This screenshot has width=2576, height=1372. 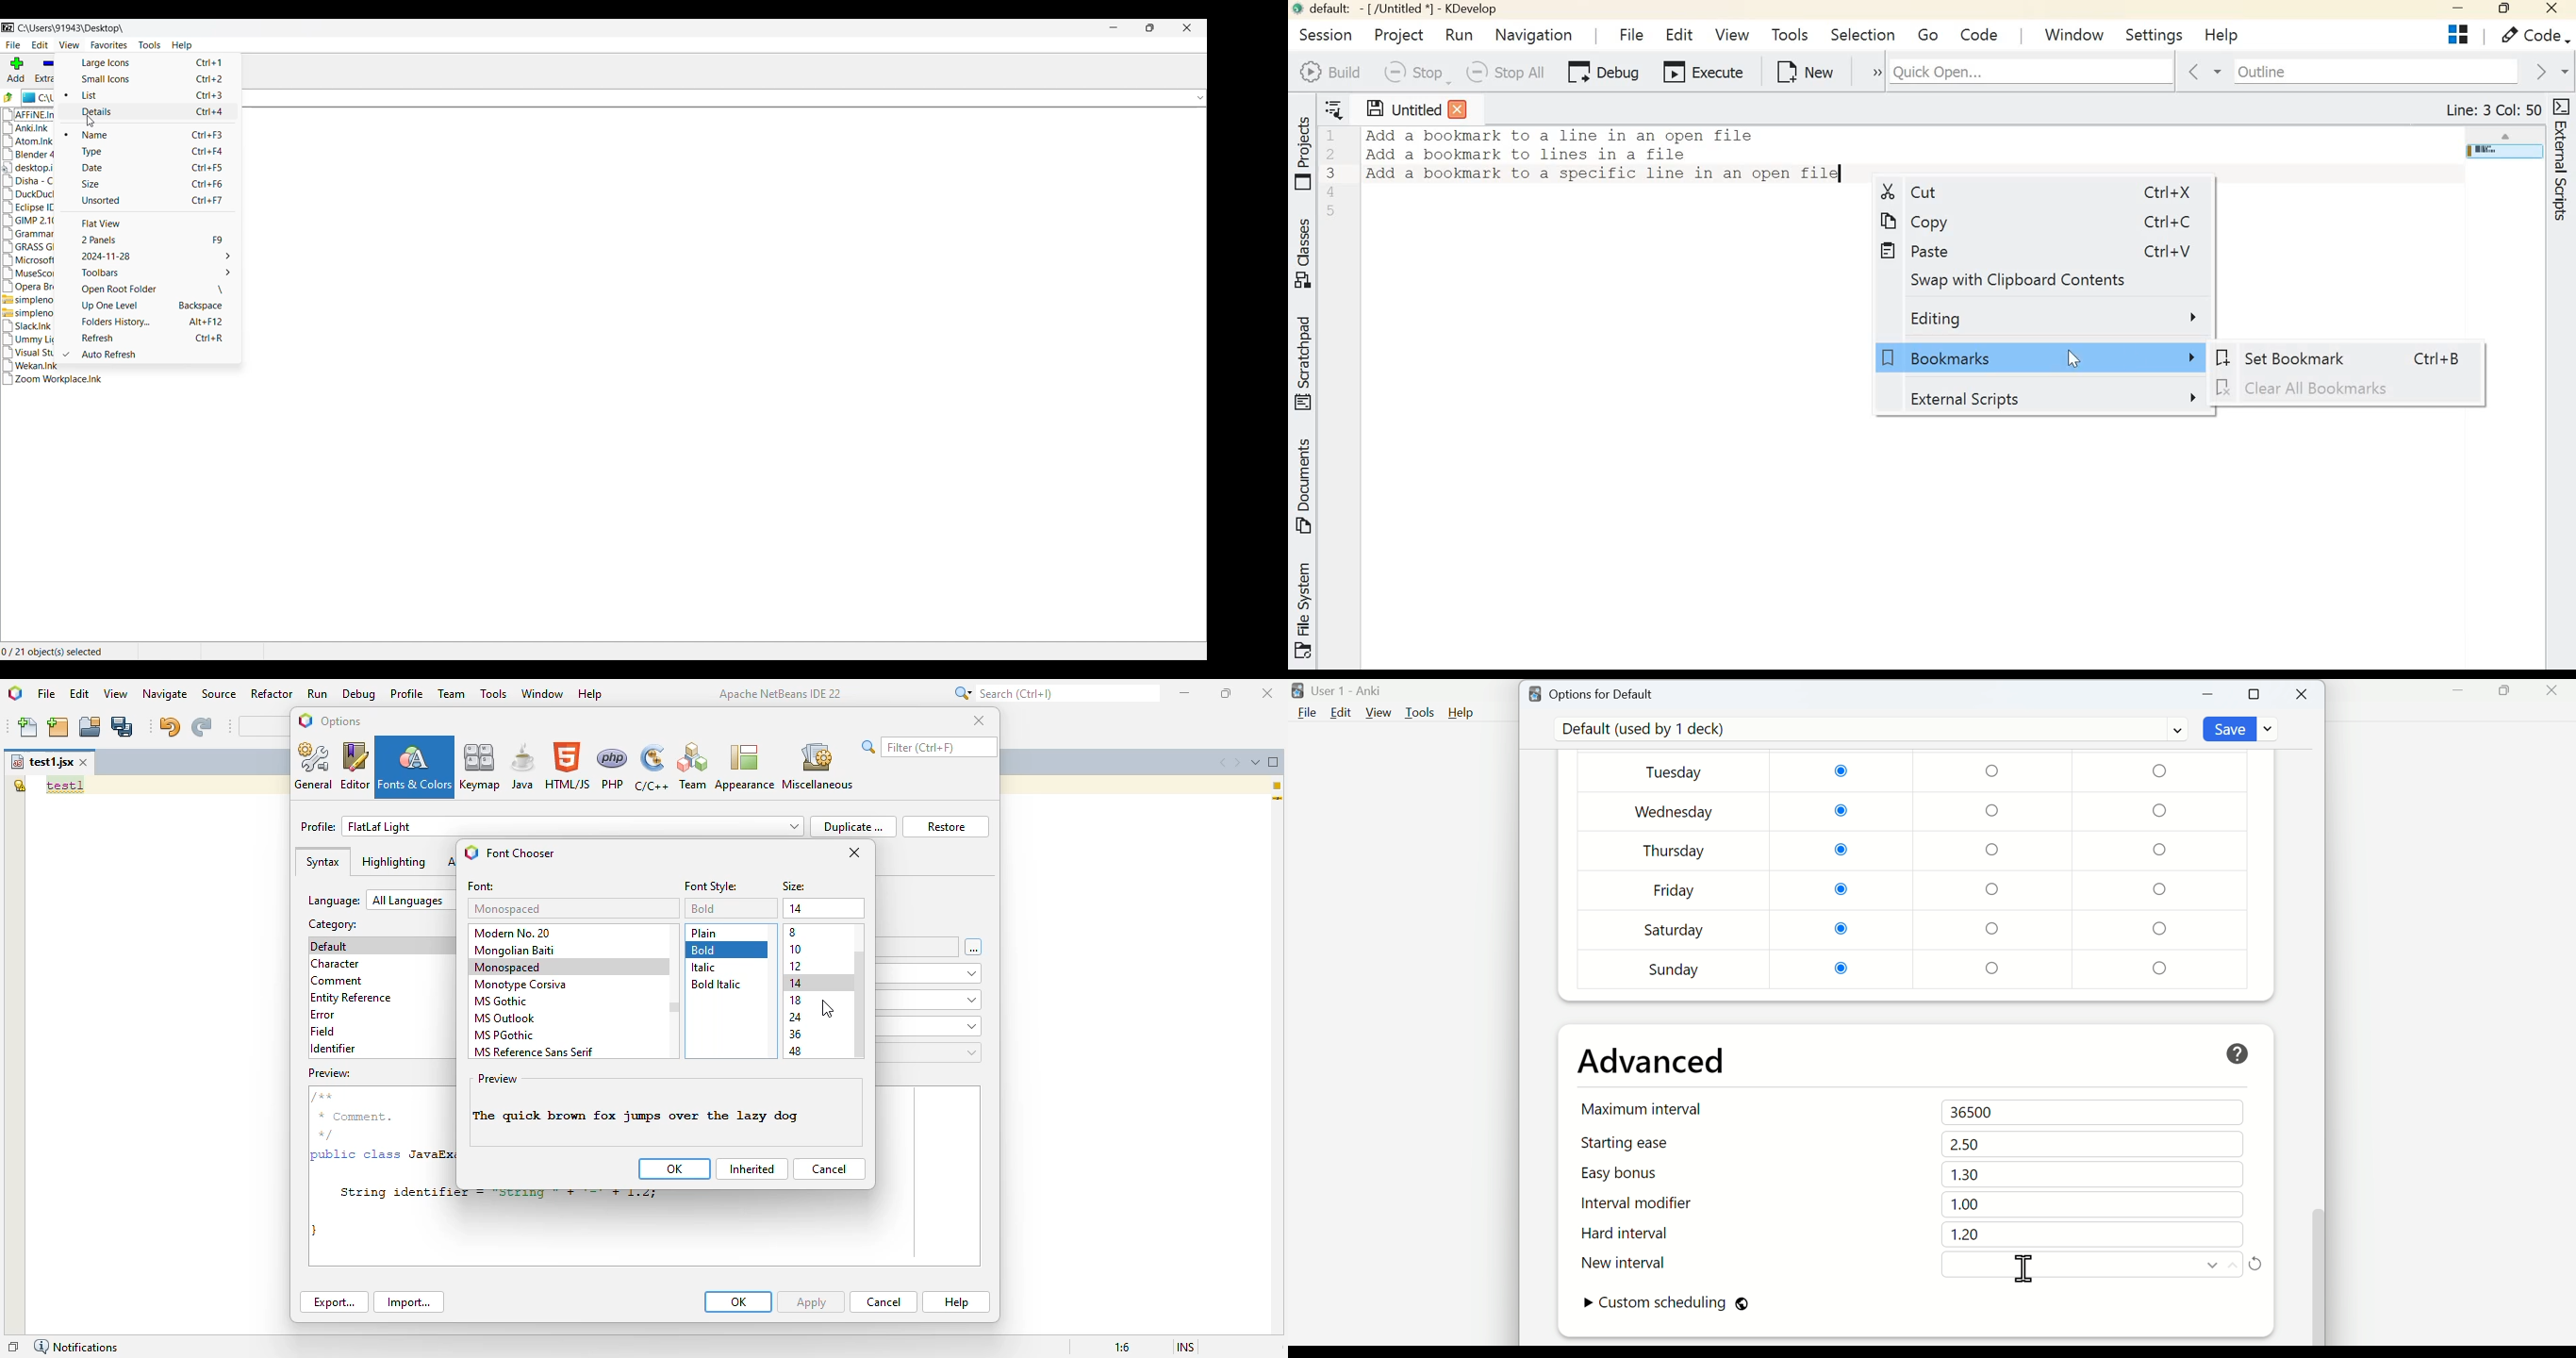 I want to click on 1.20, so click(x=1965, y=1235).